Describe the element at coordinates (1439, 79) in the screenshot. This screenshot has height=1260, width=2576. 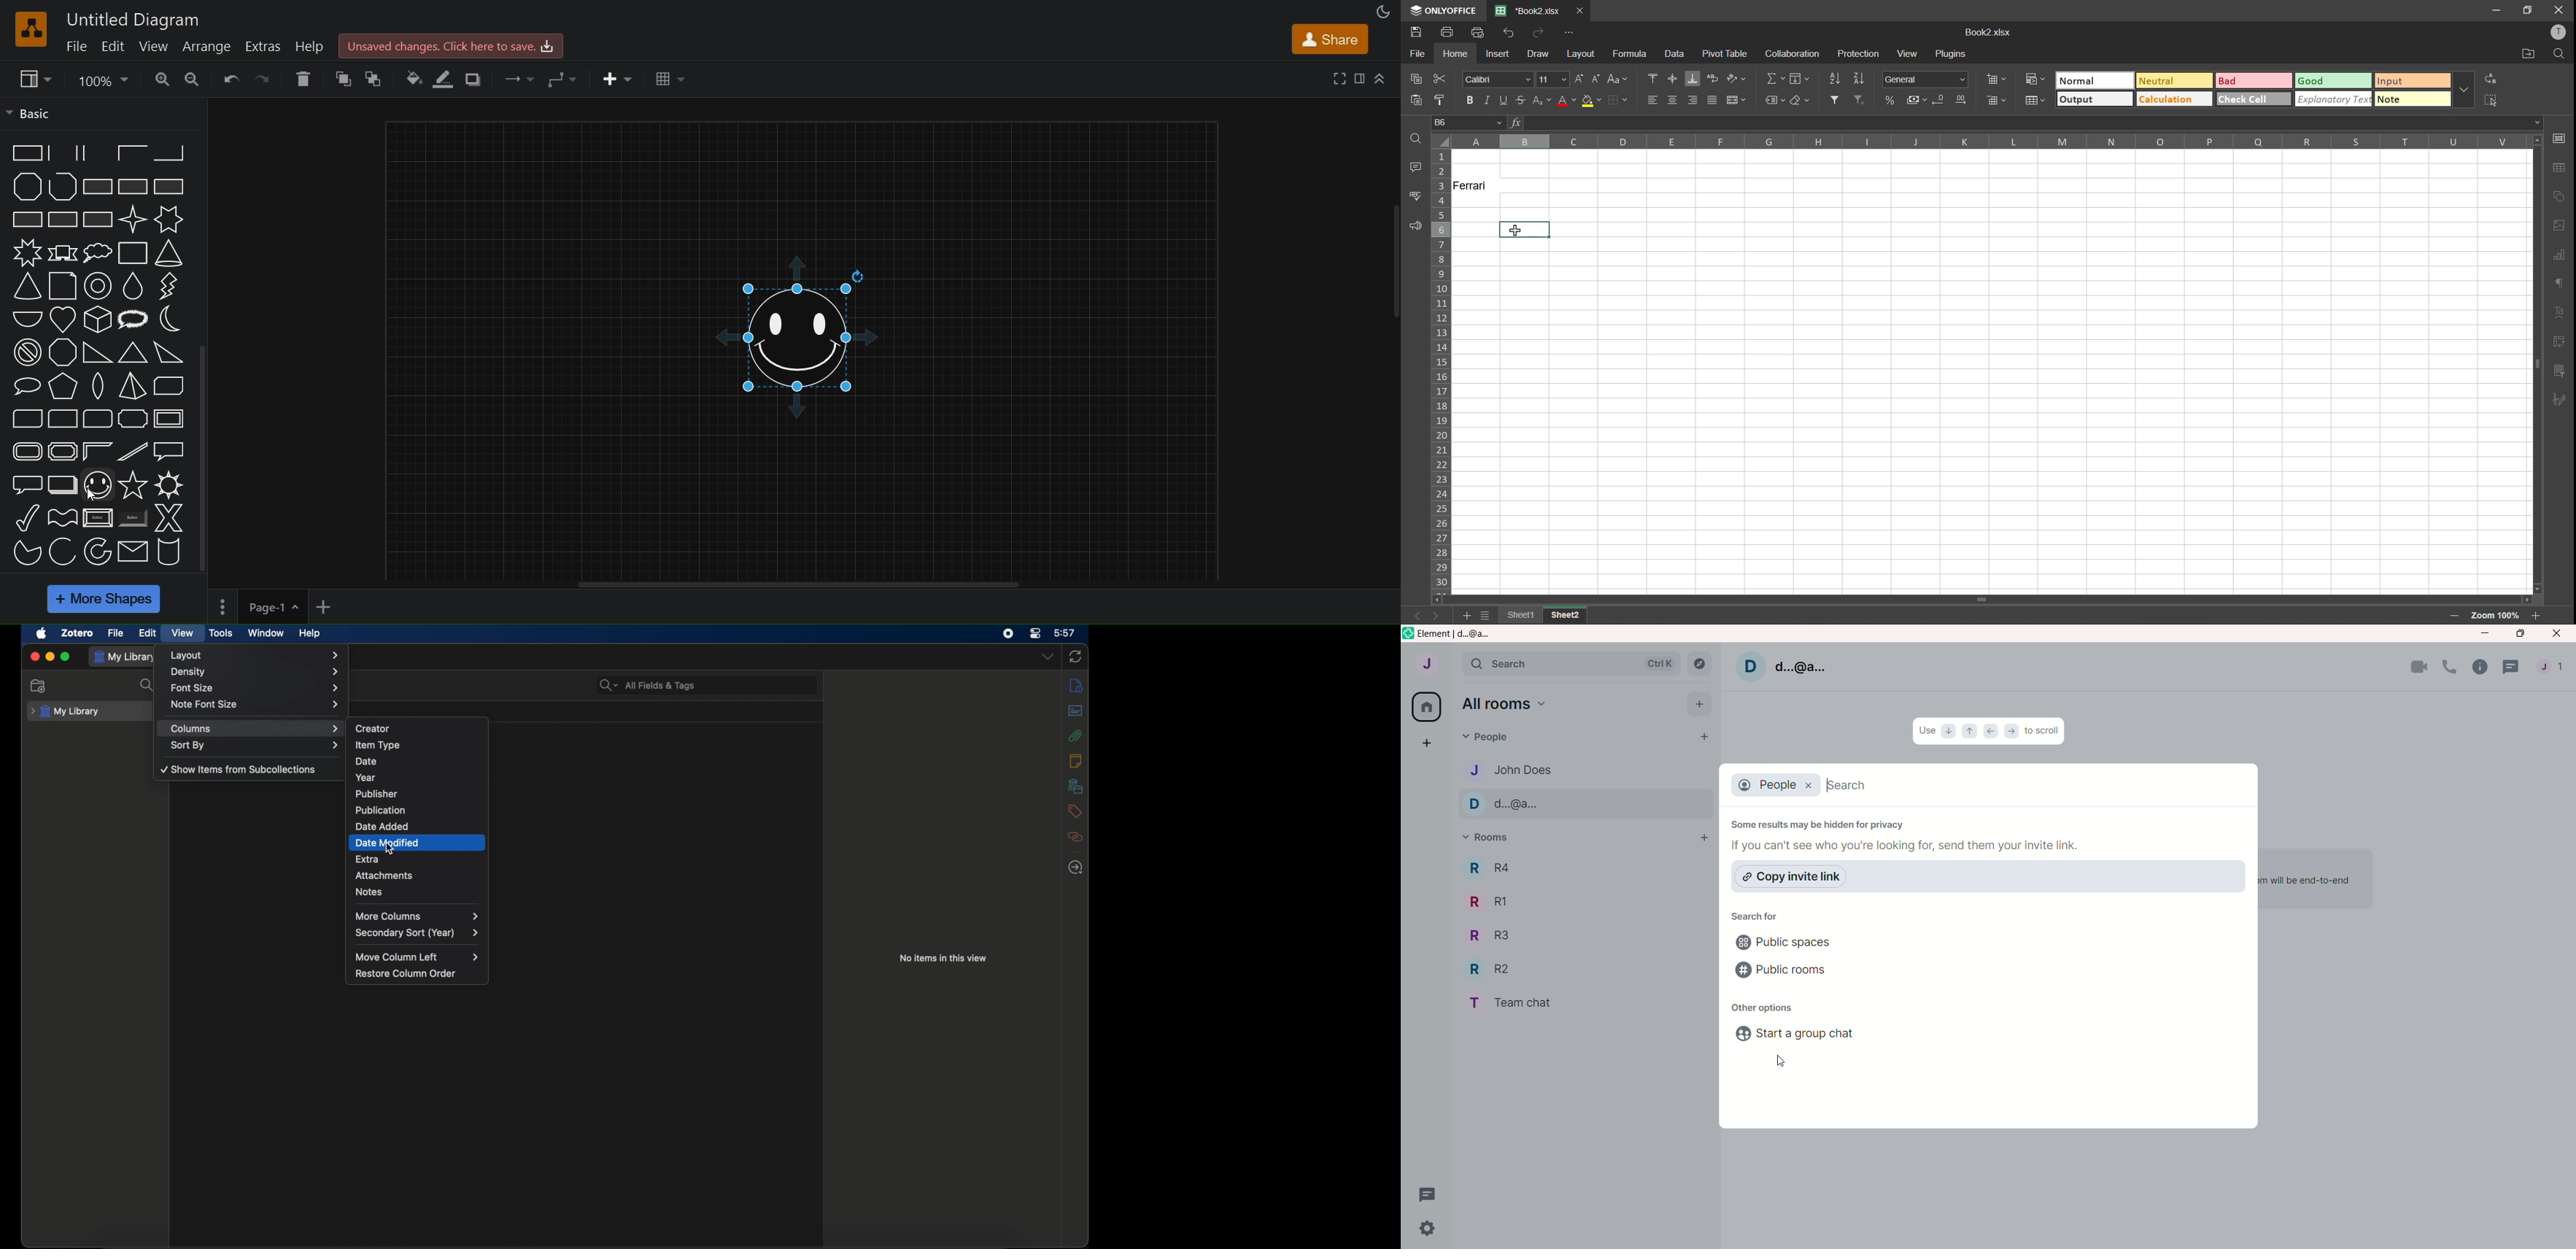
I see `cut` at that location.